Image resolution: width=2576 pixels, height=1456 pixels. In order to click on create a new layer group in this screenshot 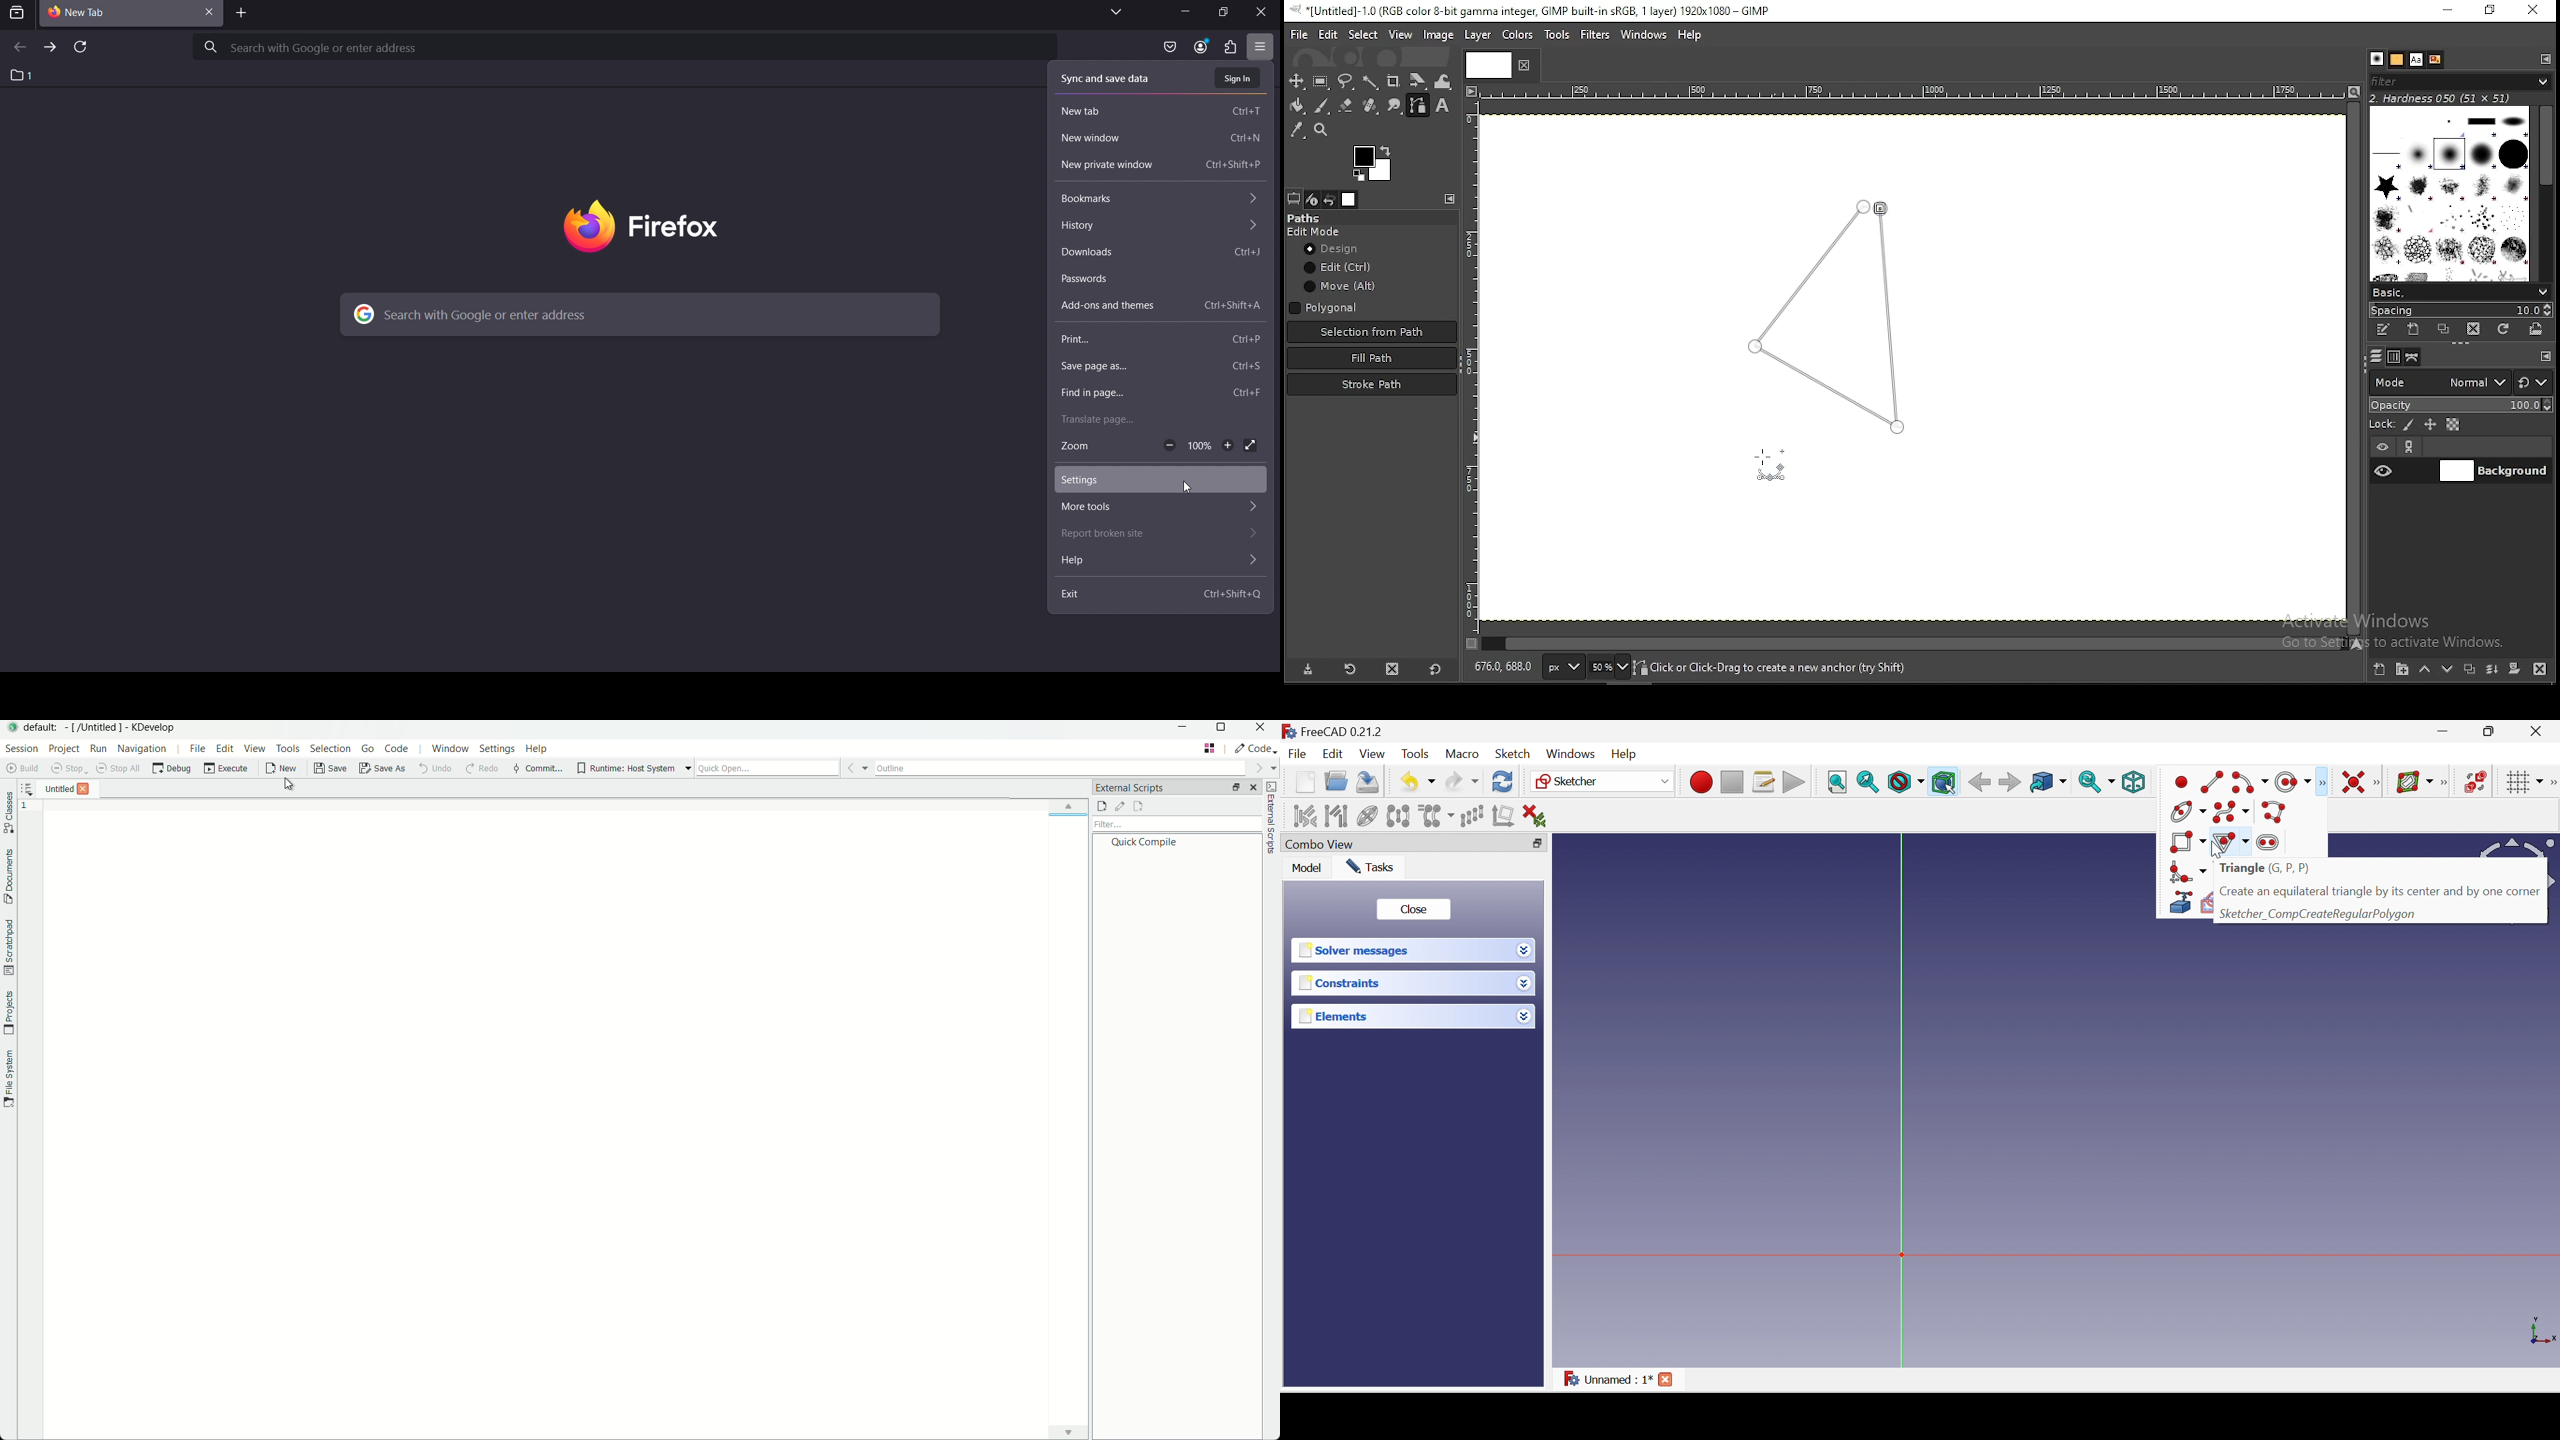, I will do `click(2404, 671)`.